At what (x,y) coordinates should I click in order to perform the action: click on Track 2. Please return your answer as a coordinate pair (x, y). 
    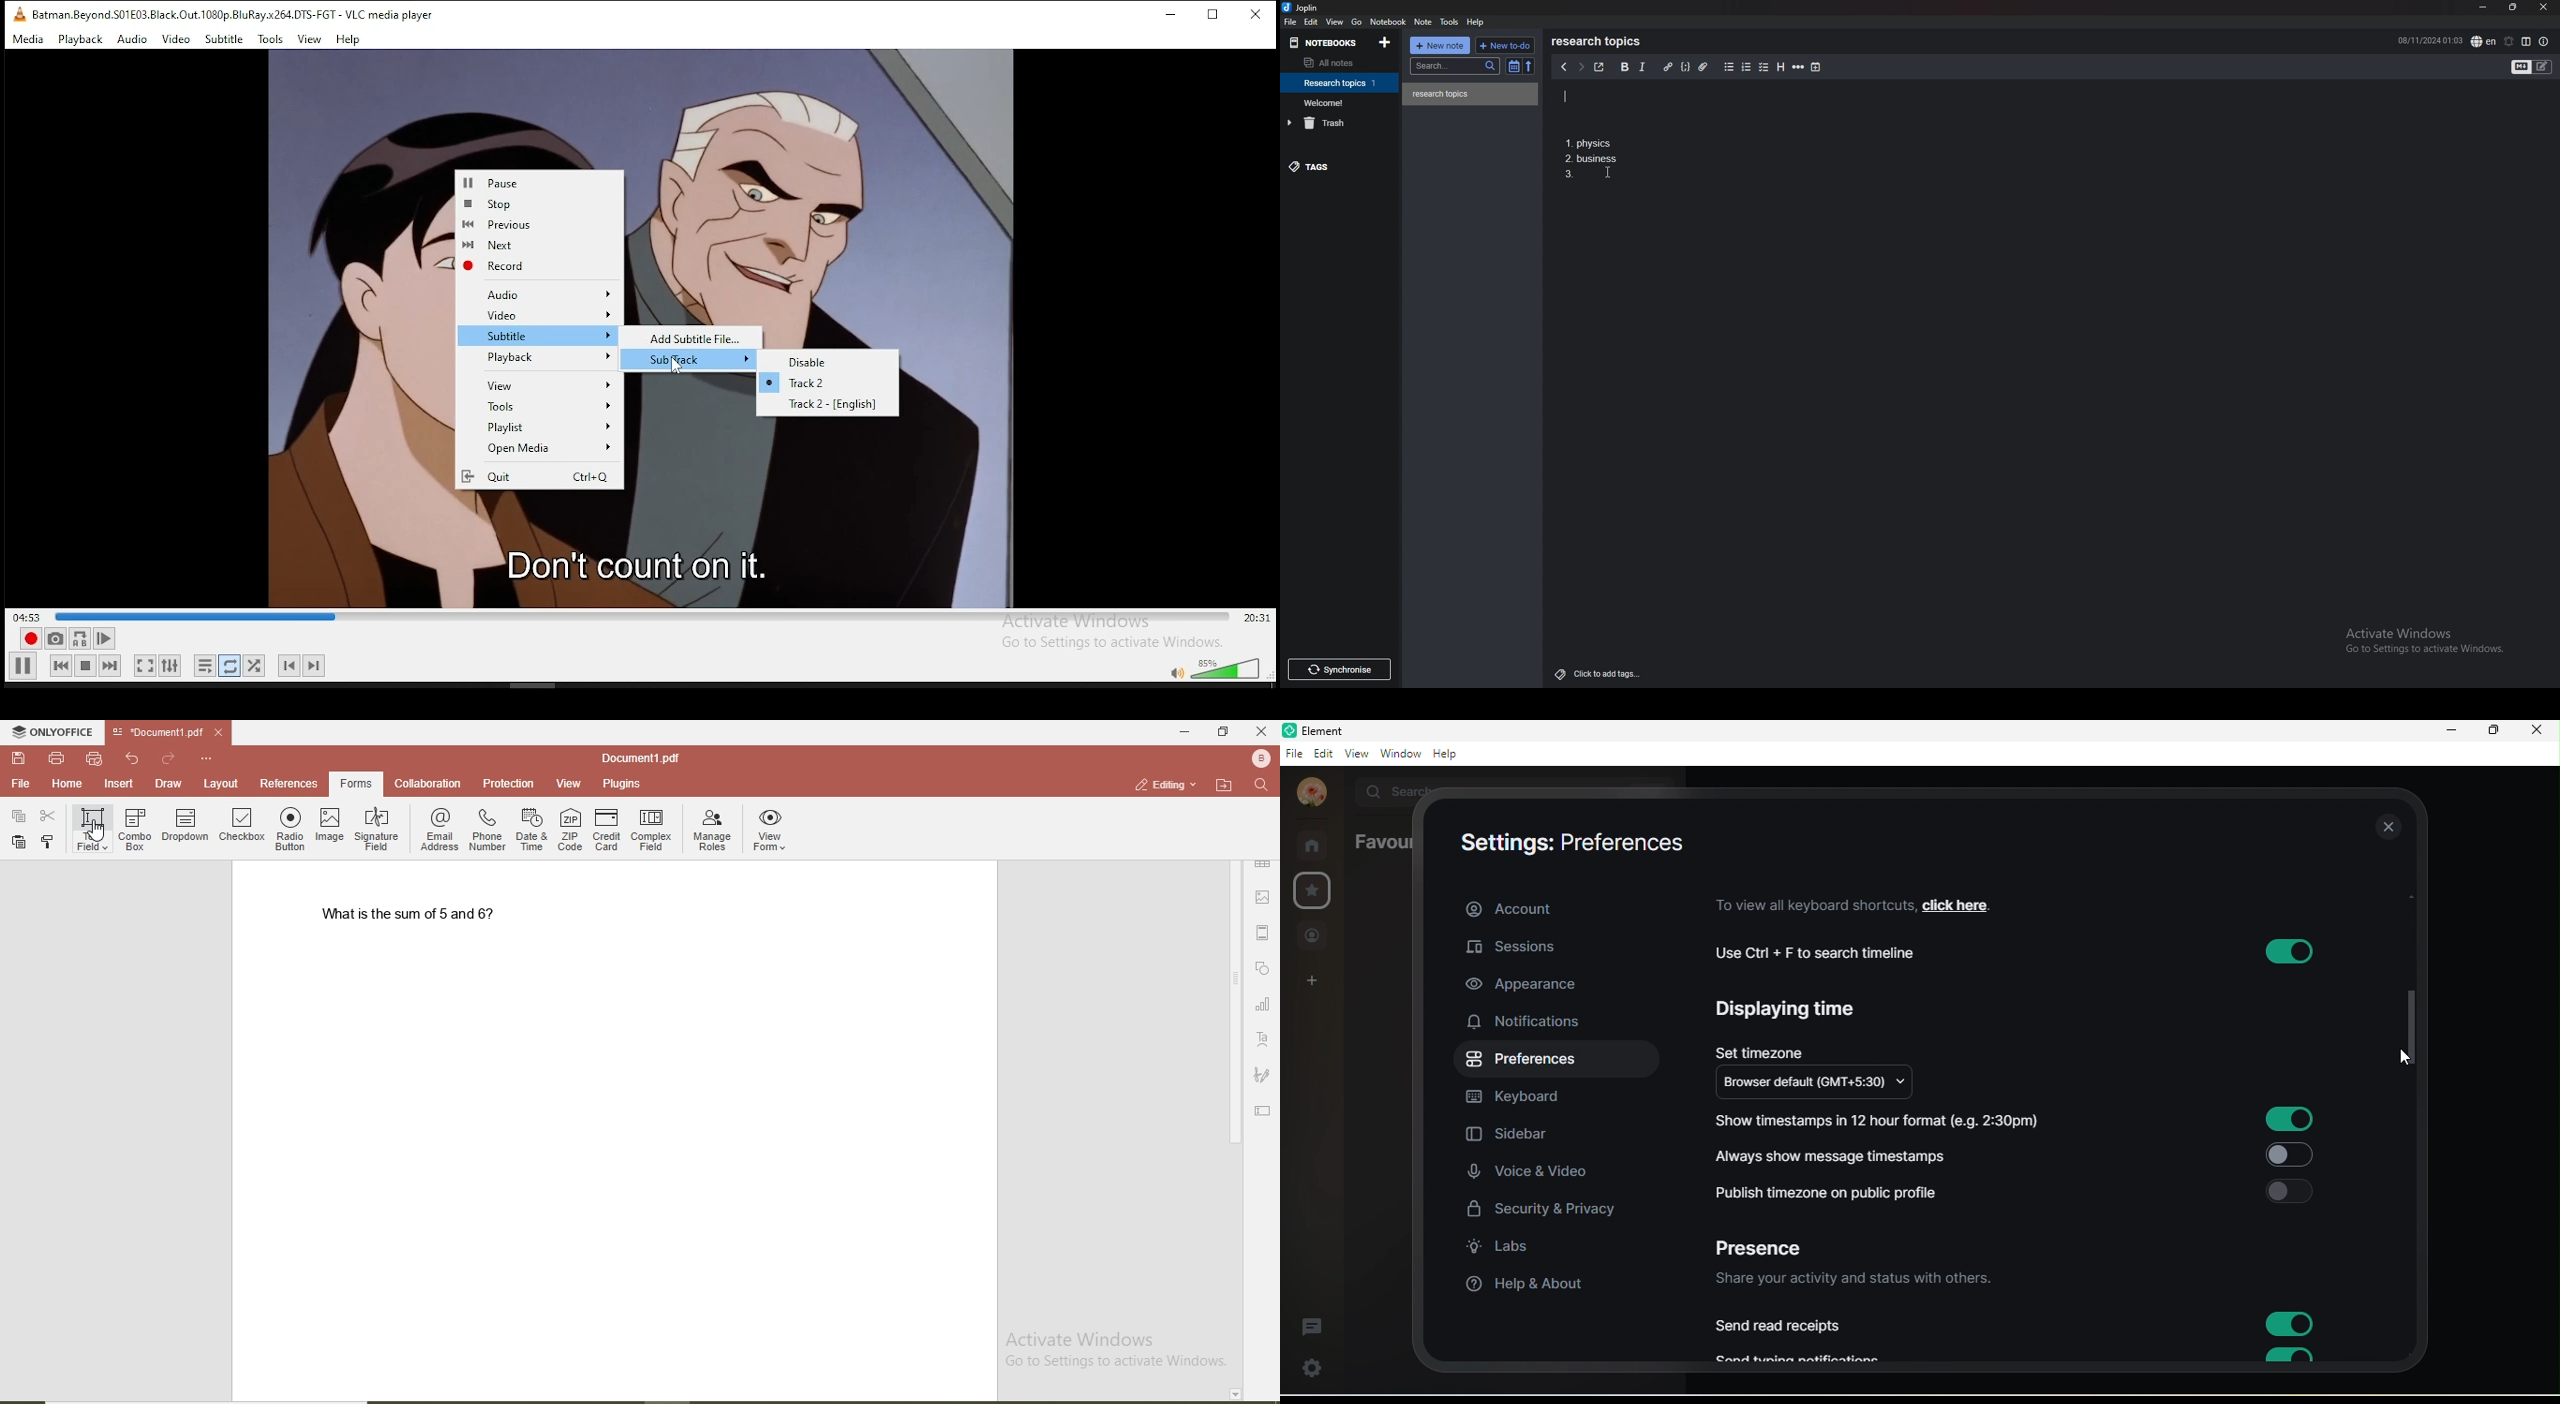
    Looking at the image, I should click on (825, 383).